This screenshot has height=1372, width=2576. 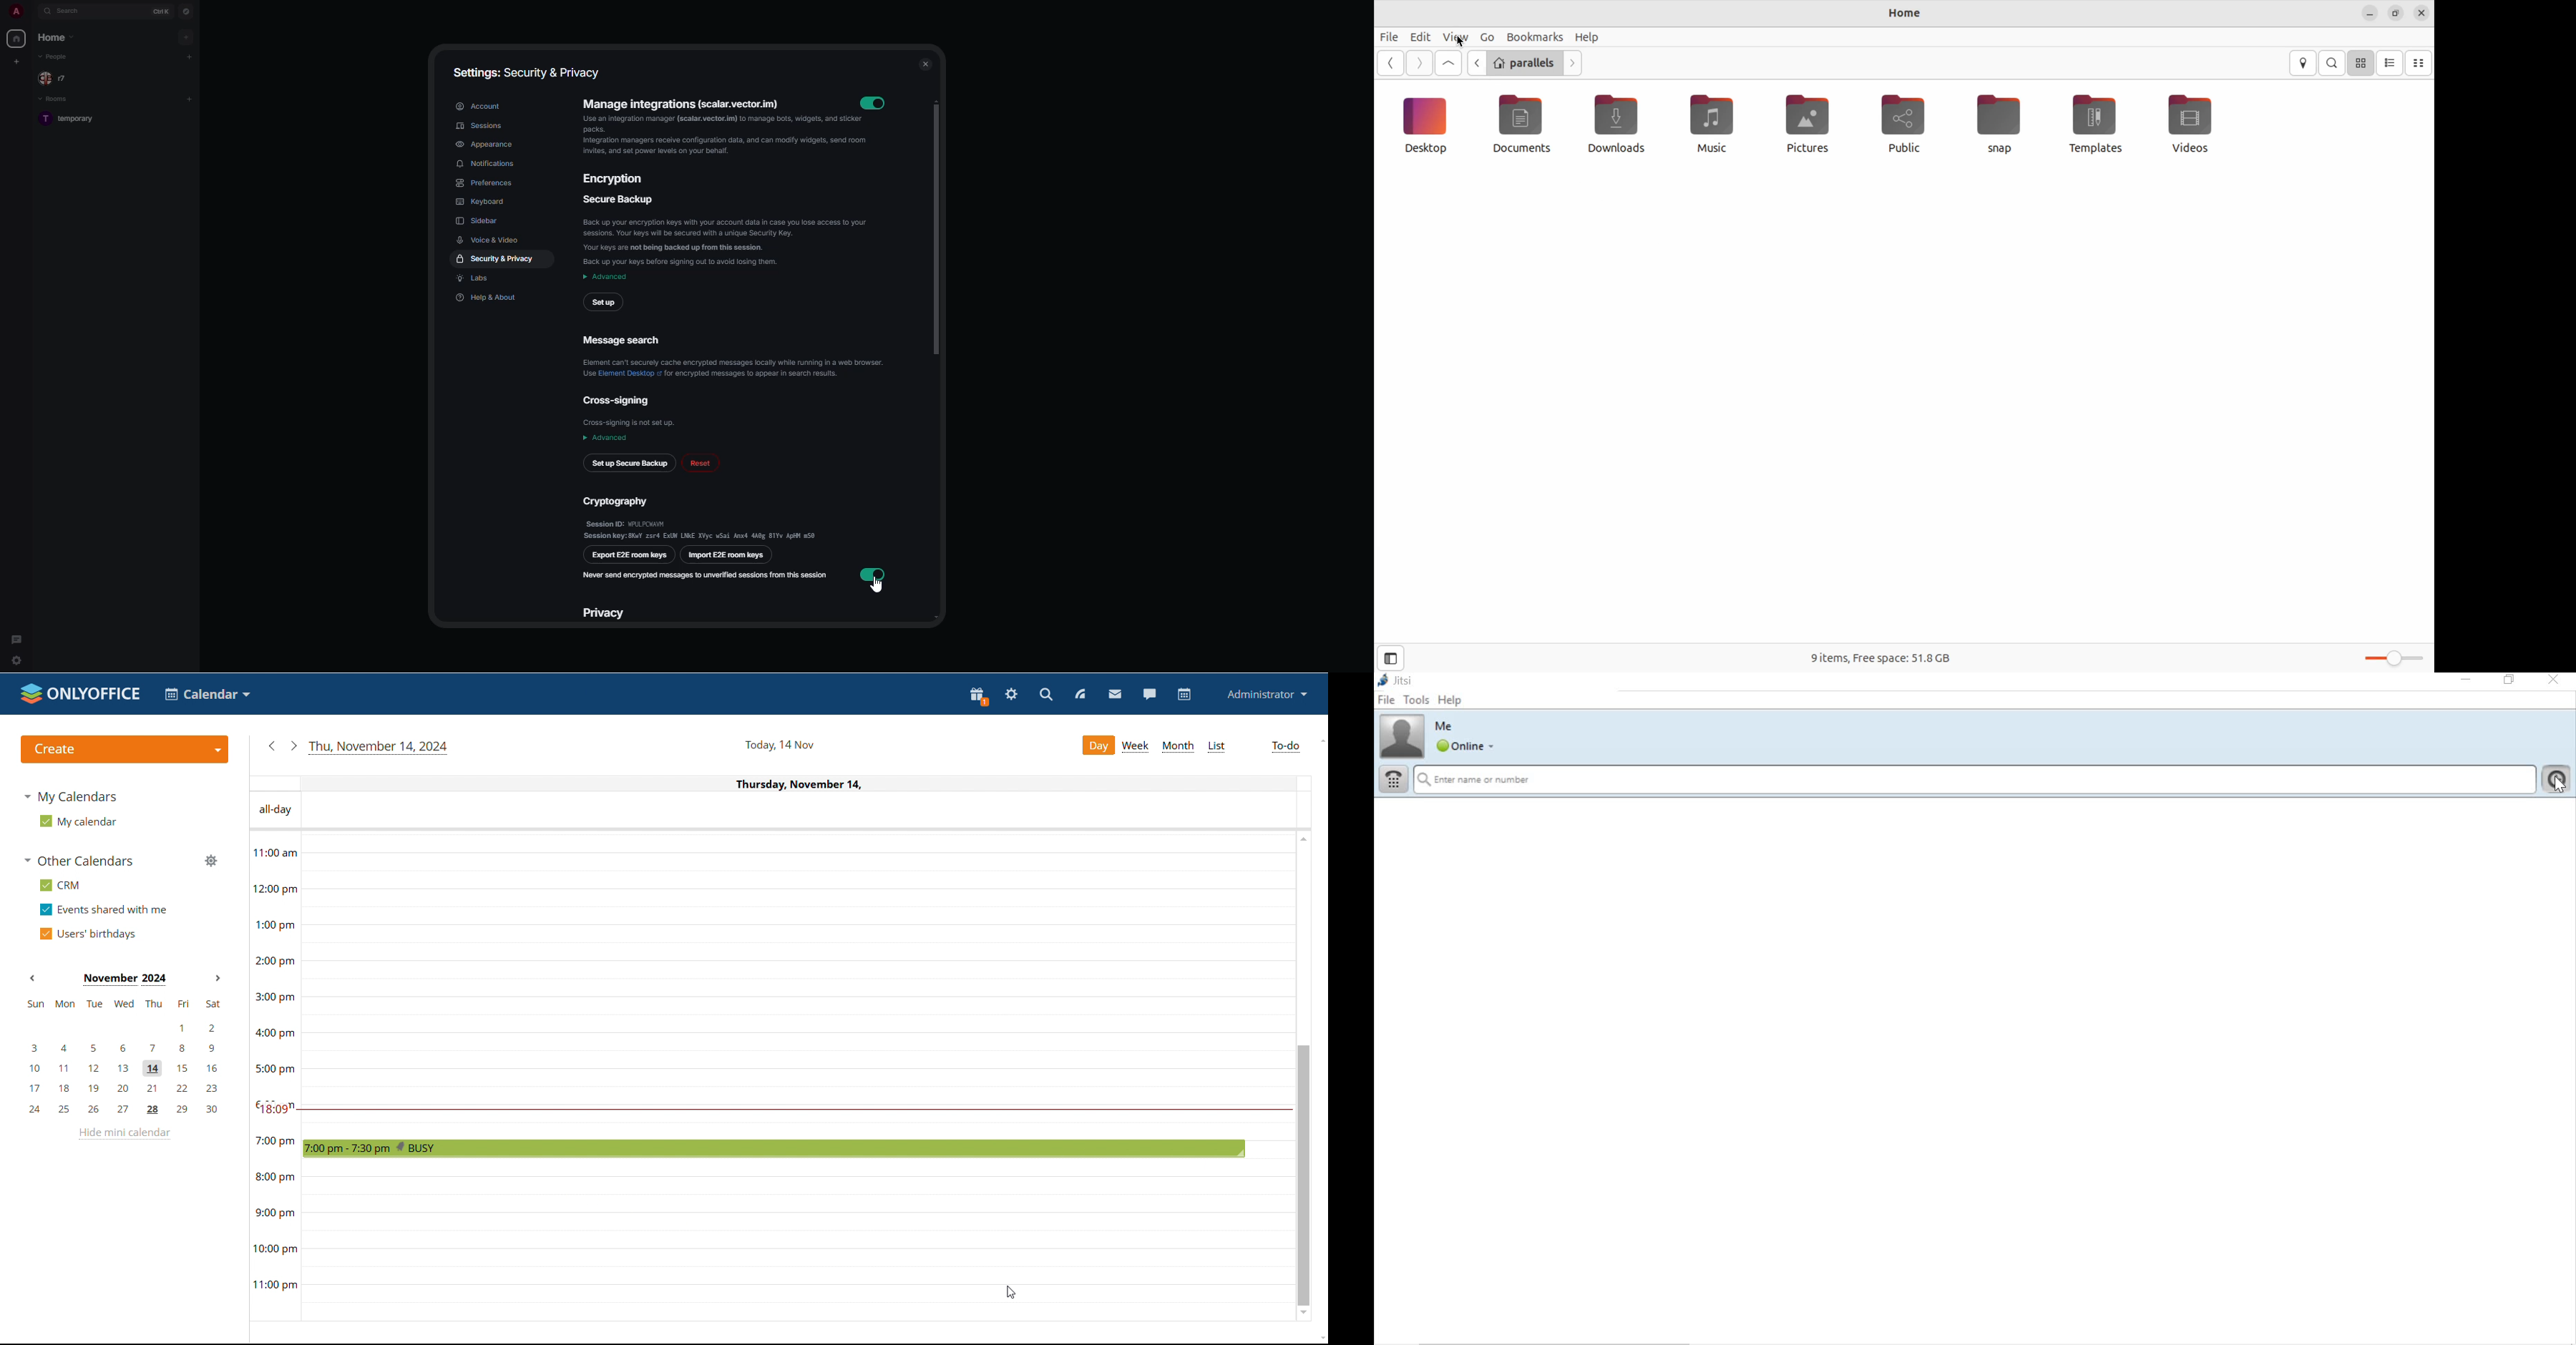 I want to click on help & about, so click(x=487, y=299).